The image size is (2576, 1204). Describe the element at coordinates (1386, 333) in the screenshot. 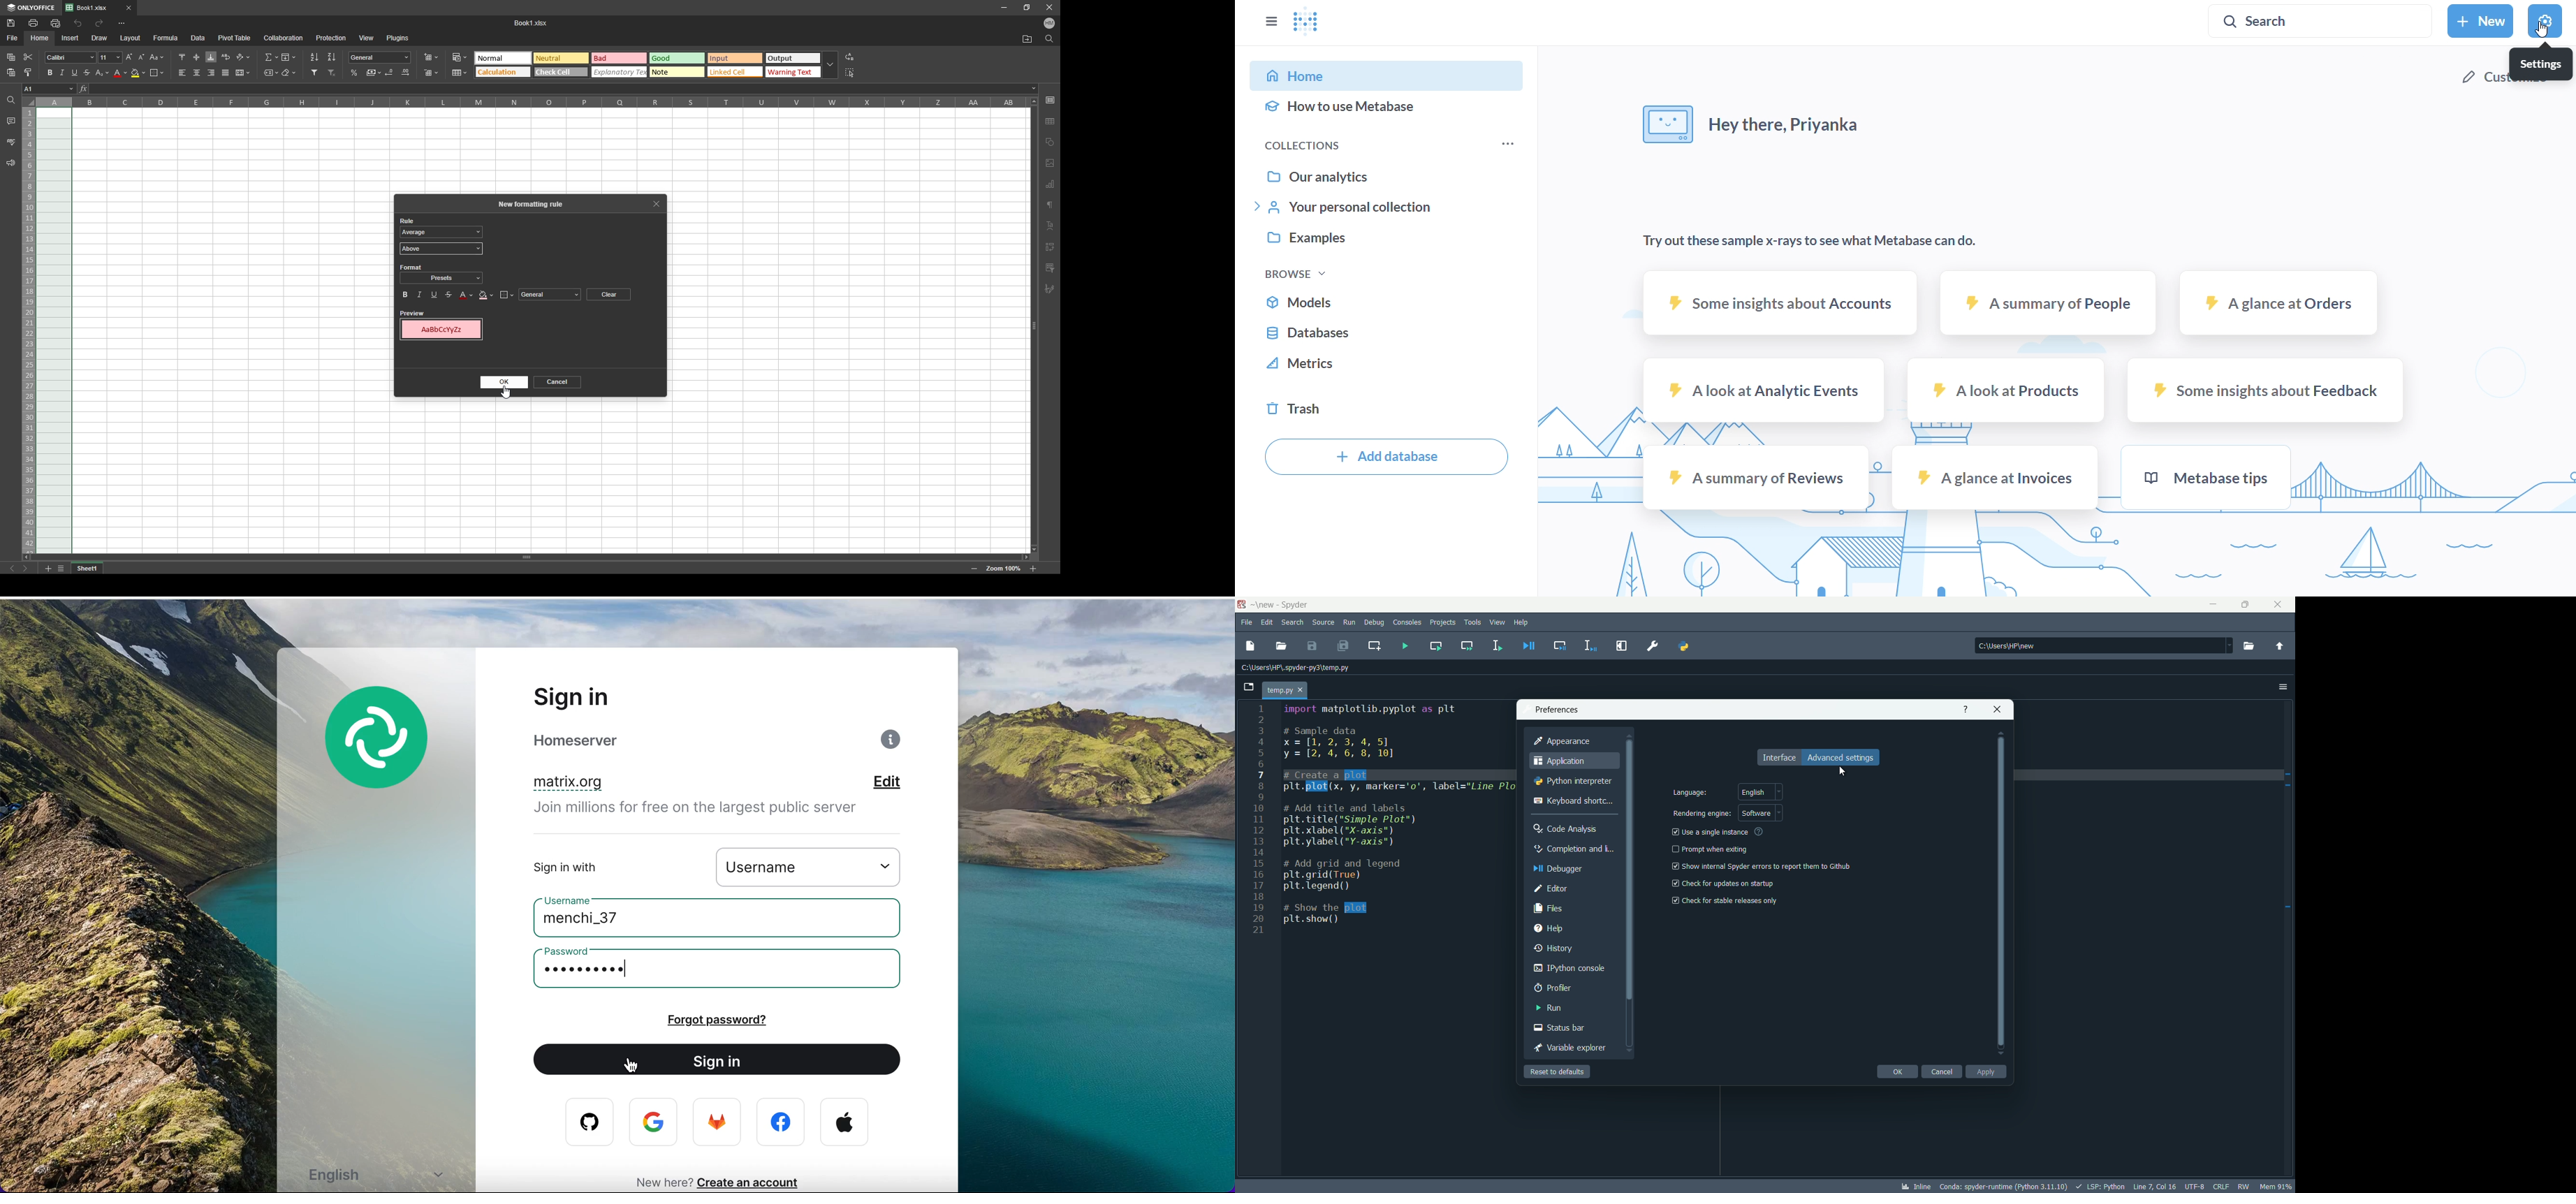

I see `databse` at that location.